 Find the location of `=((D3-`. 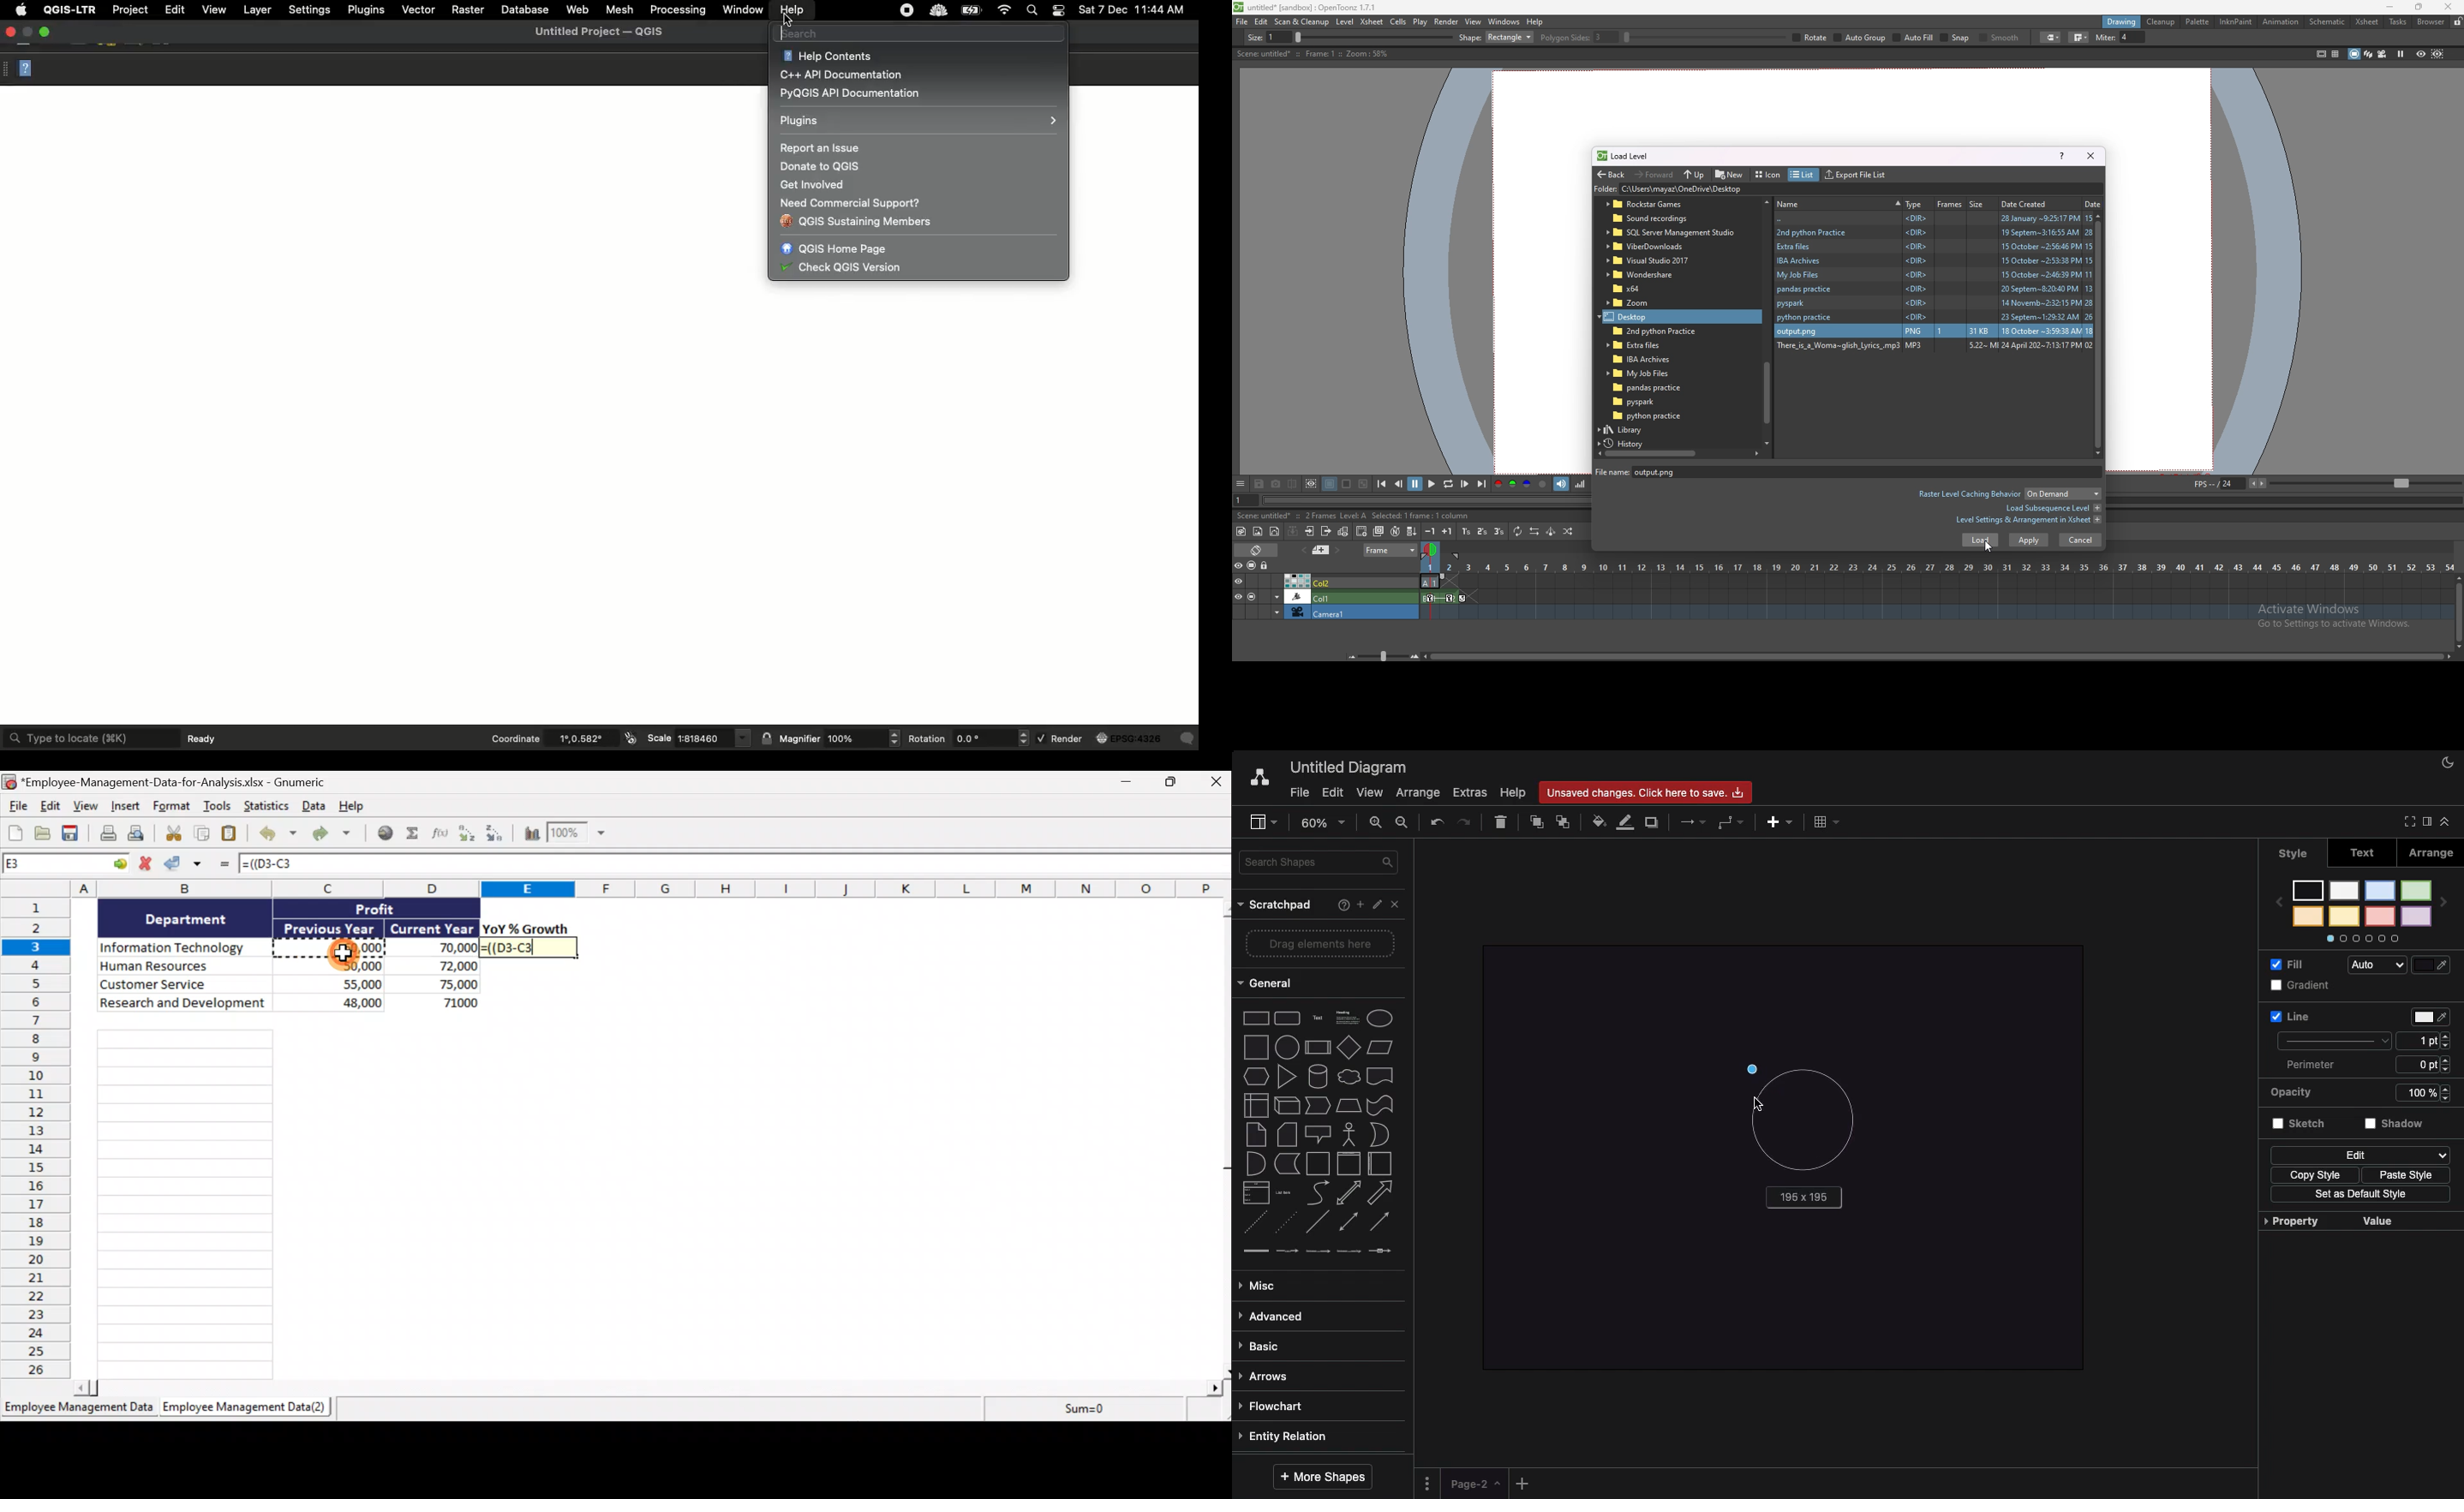

=((D3- is located at coordinates (531, 947).